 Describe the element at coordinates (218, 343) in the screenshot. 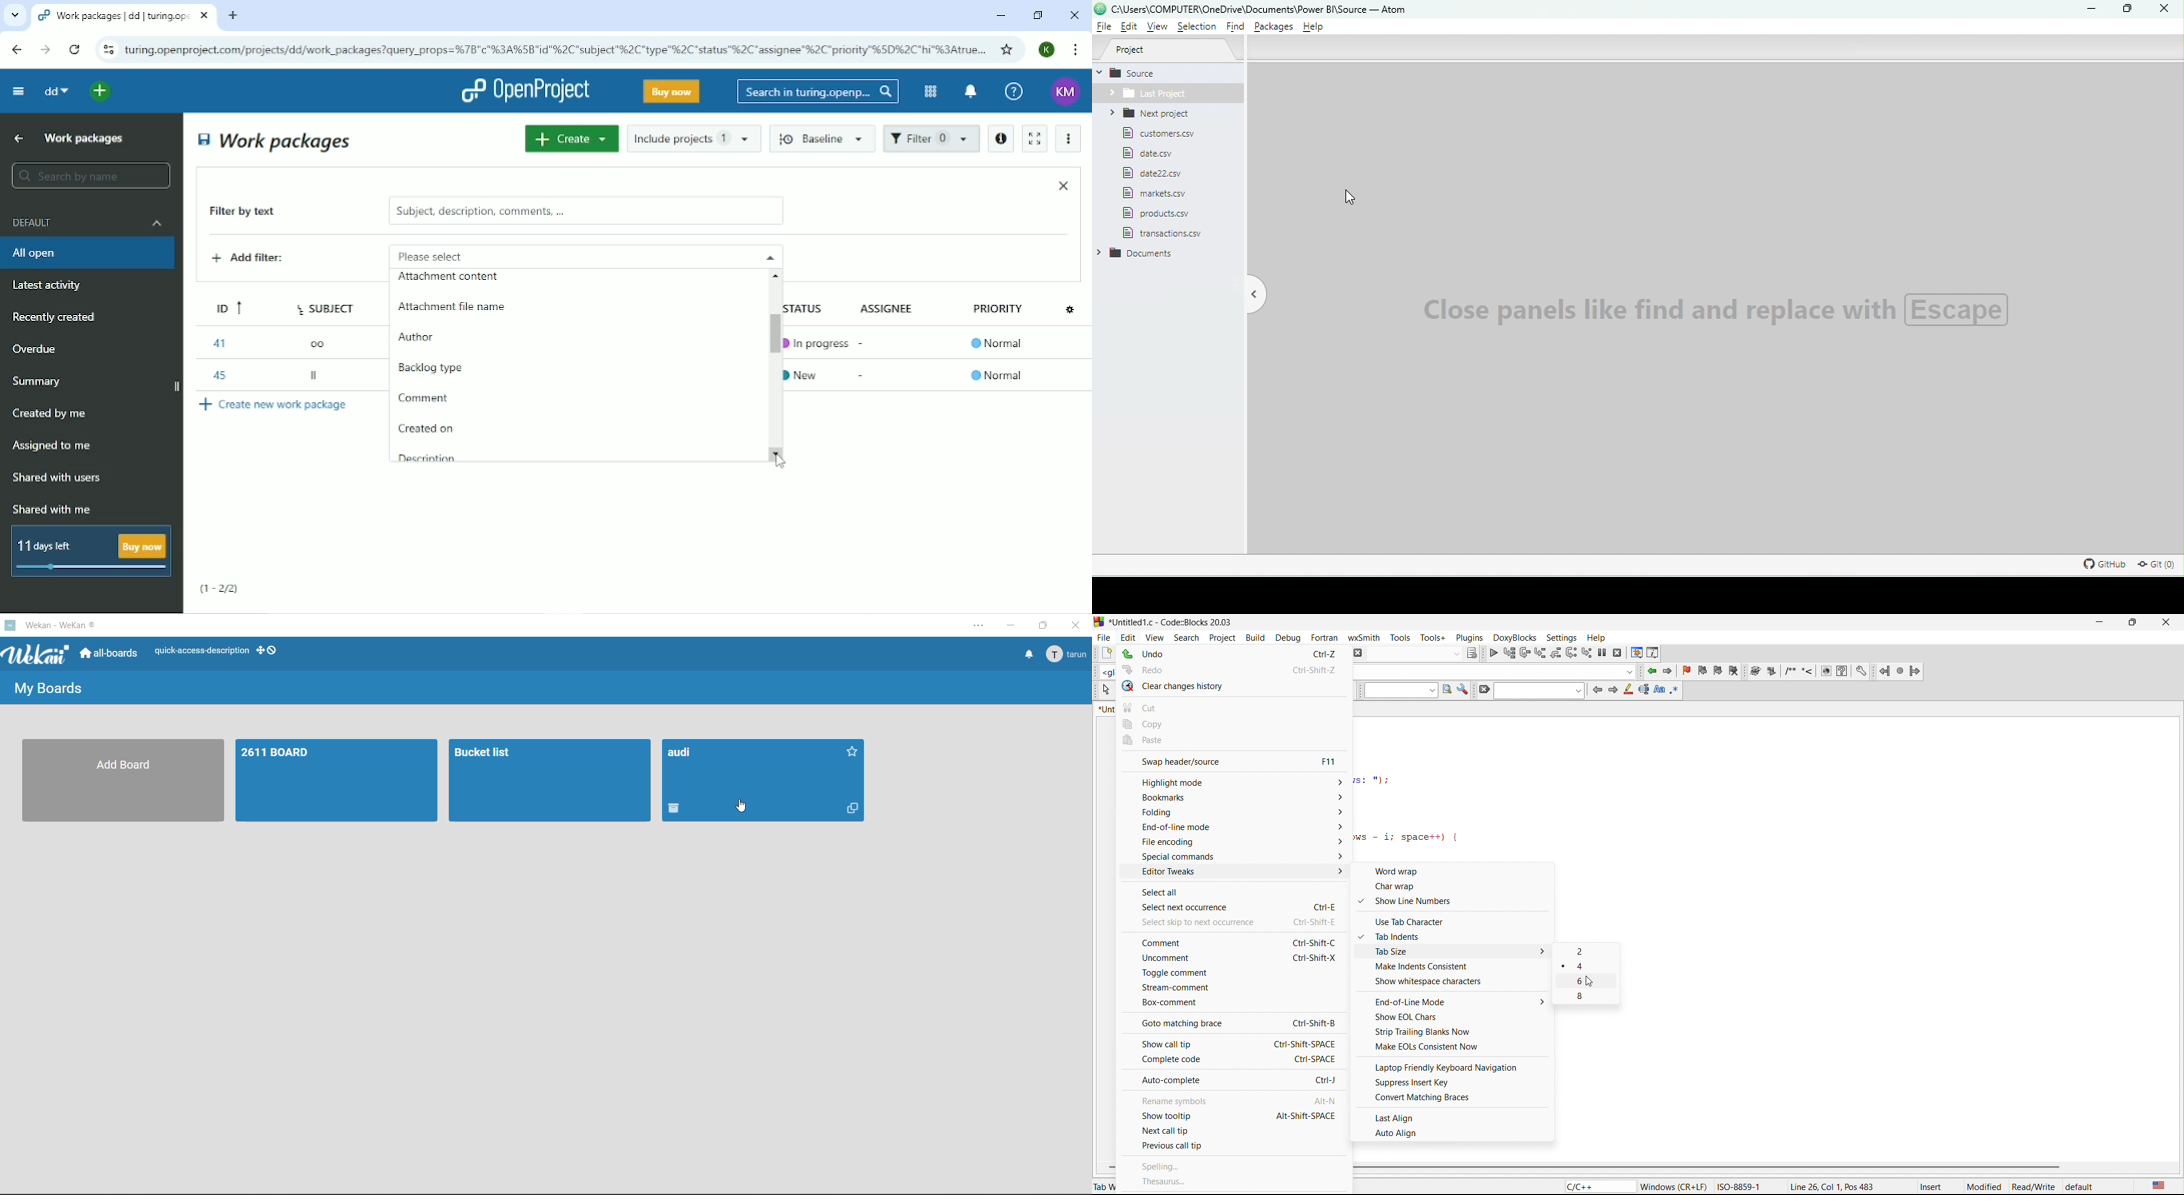

I see `41` at that location.